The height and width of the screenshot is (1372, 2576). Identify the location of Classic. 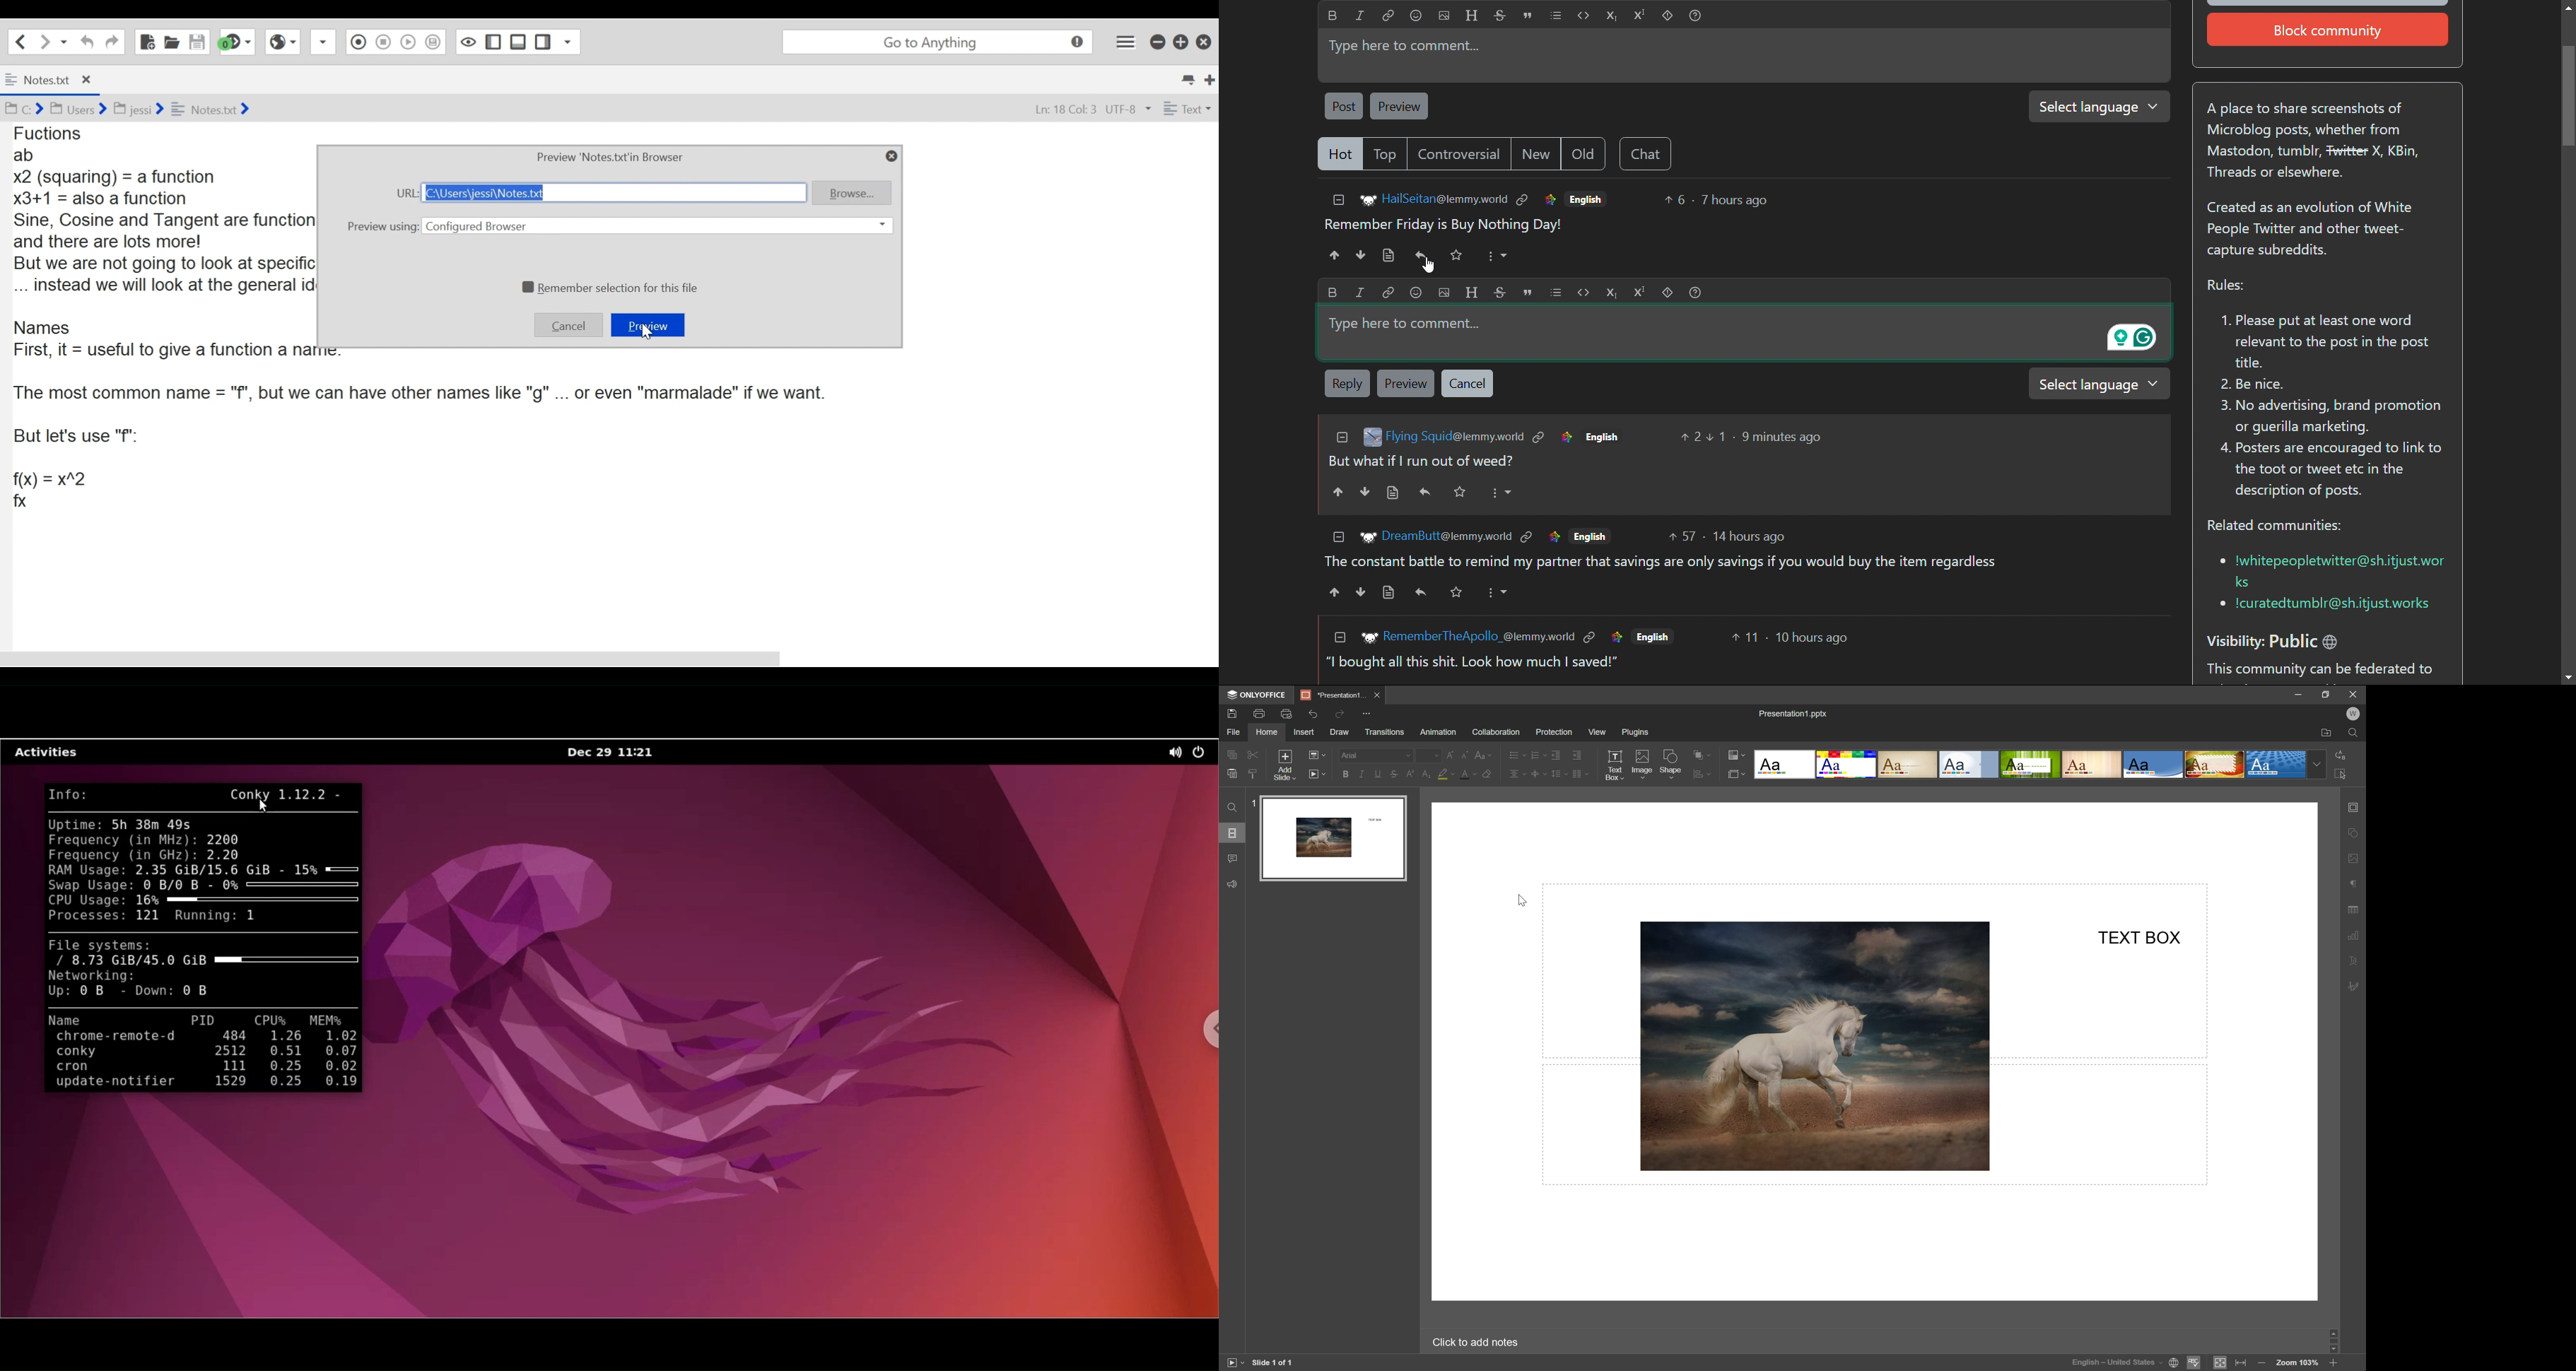
(1908, 765).